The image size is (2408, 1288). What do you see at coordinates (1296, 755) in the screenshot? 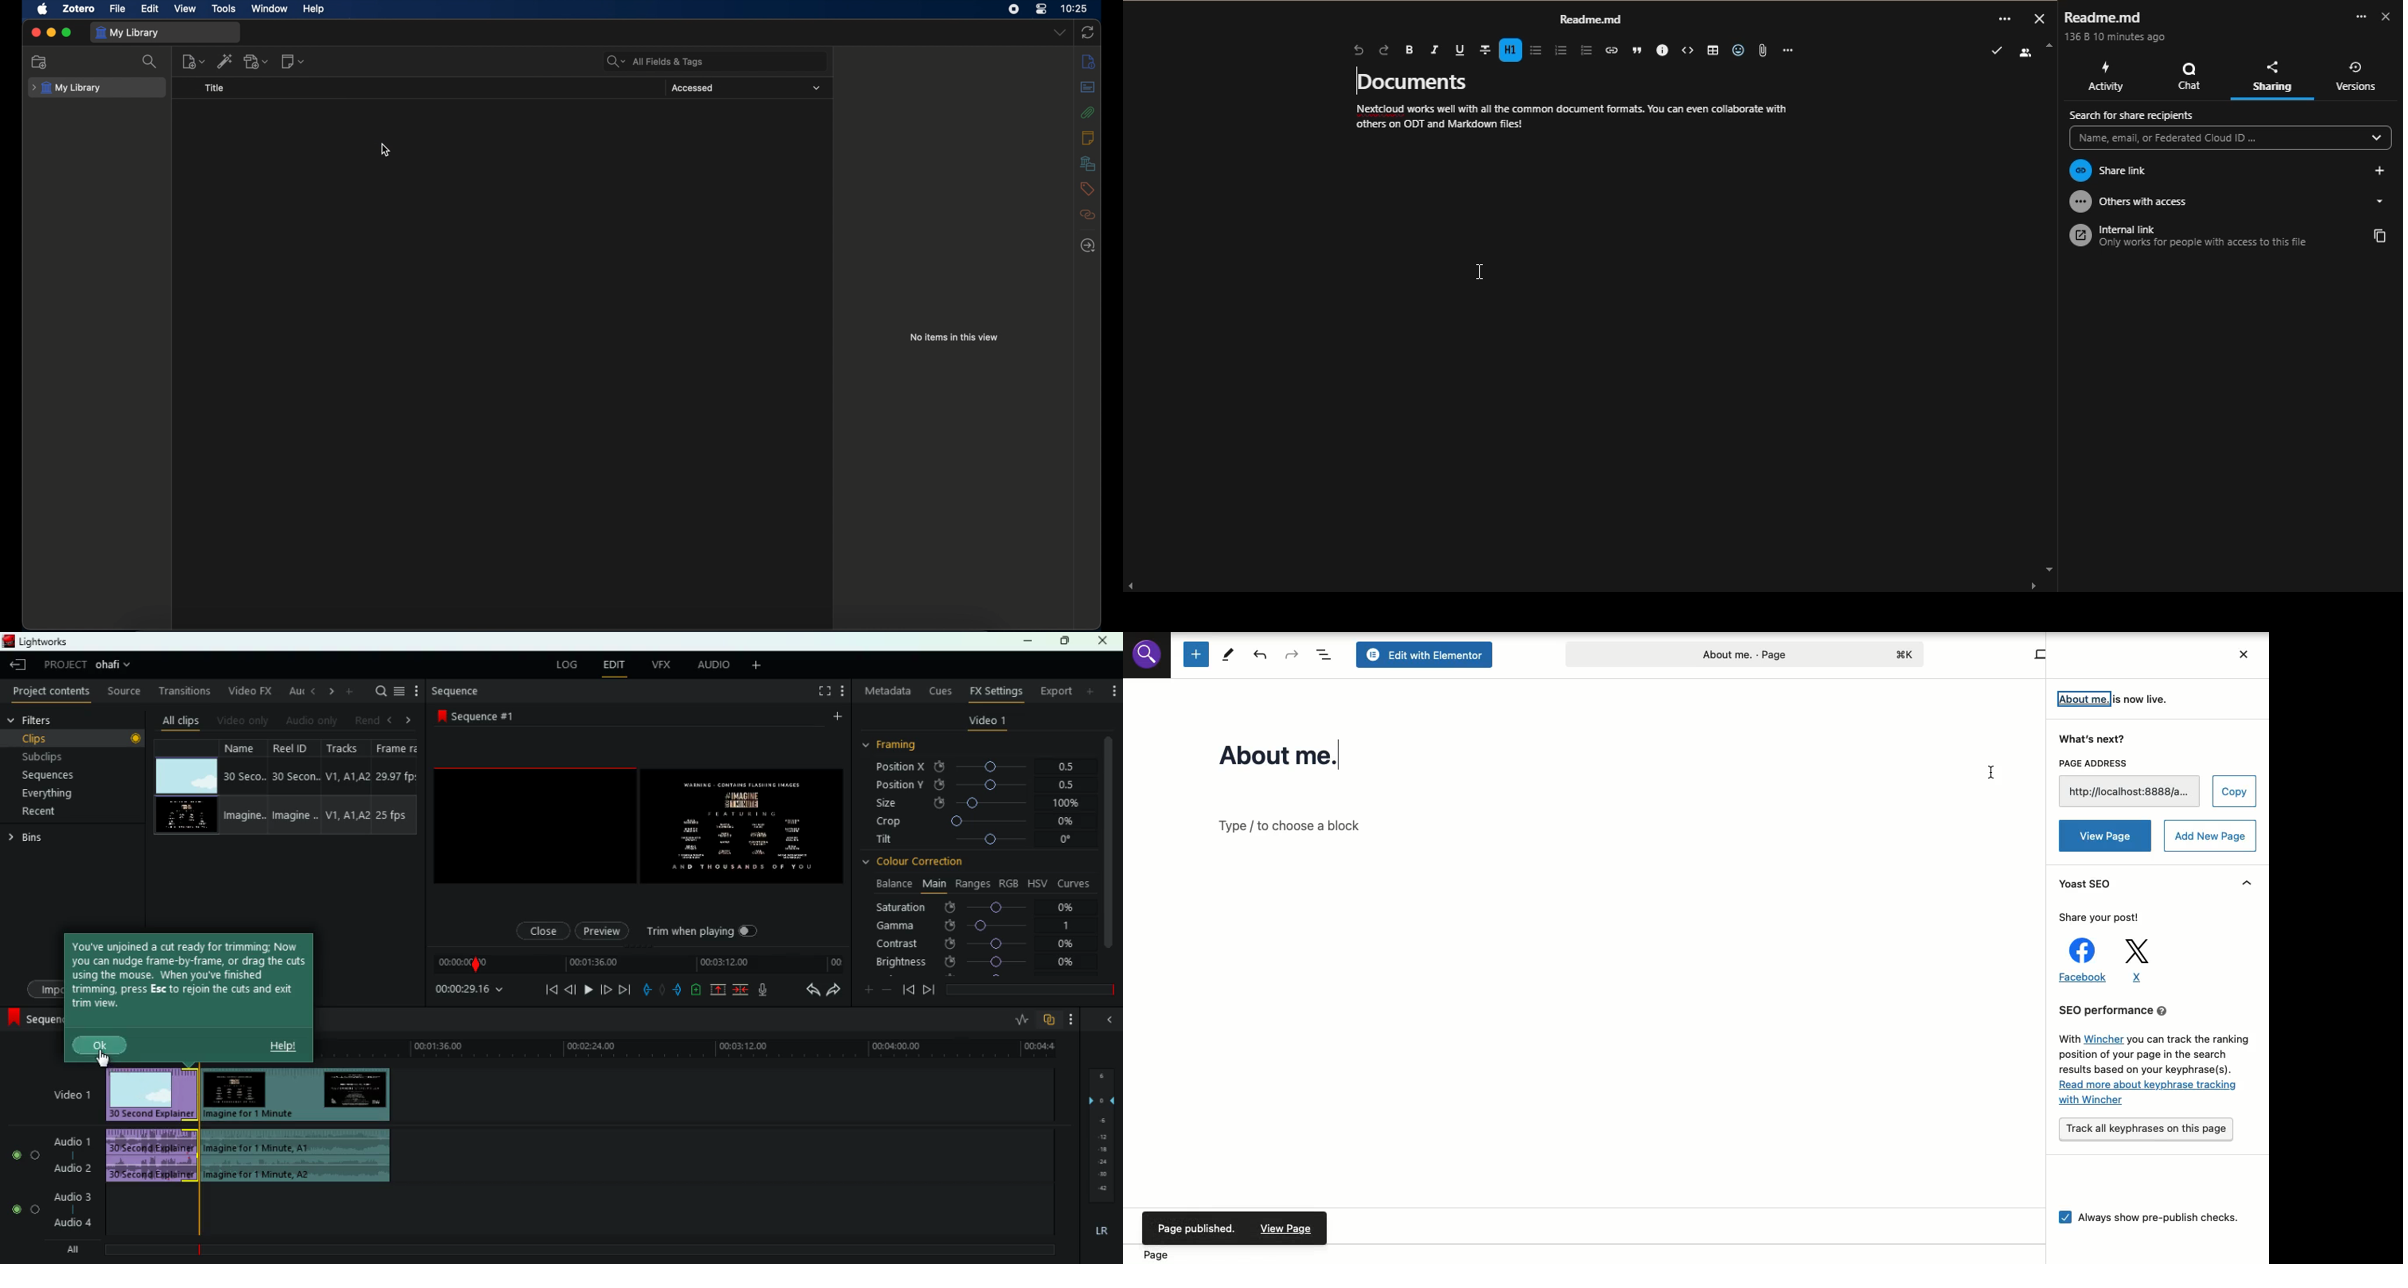
I see `About me.` at bounding box center [1296, 755].